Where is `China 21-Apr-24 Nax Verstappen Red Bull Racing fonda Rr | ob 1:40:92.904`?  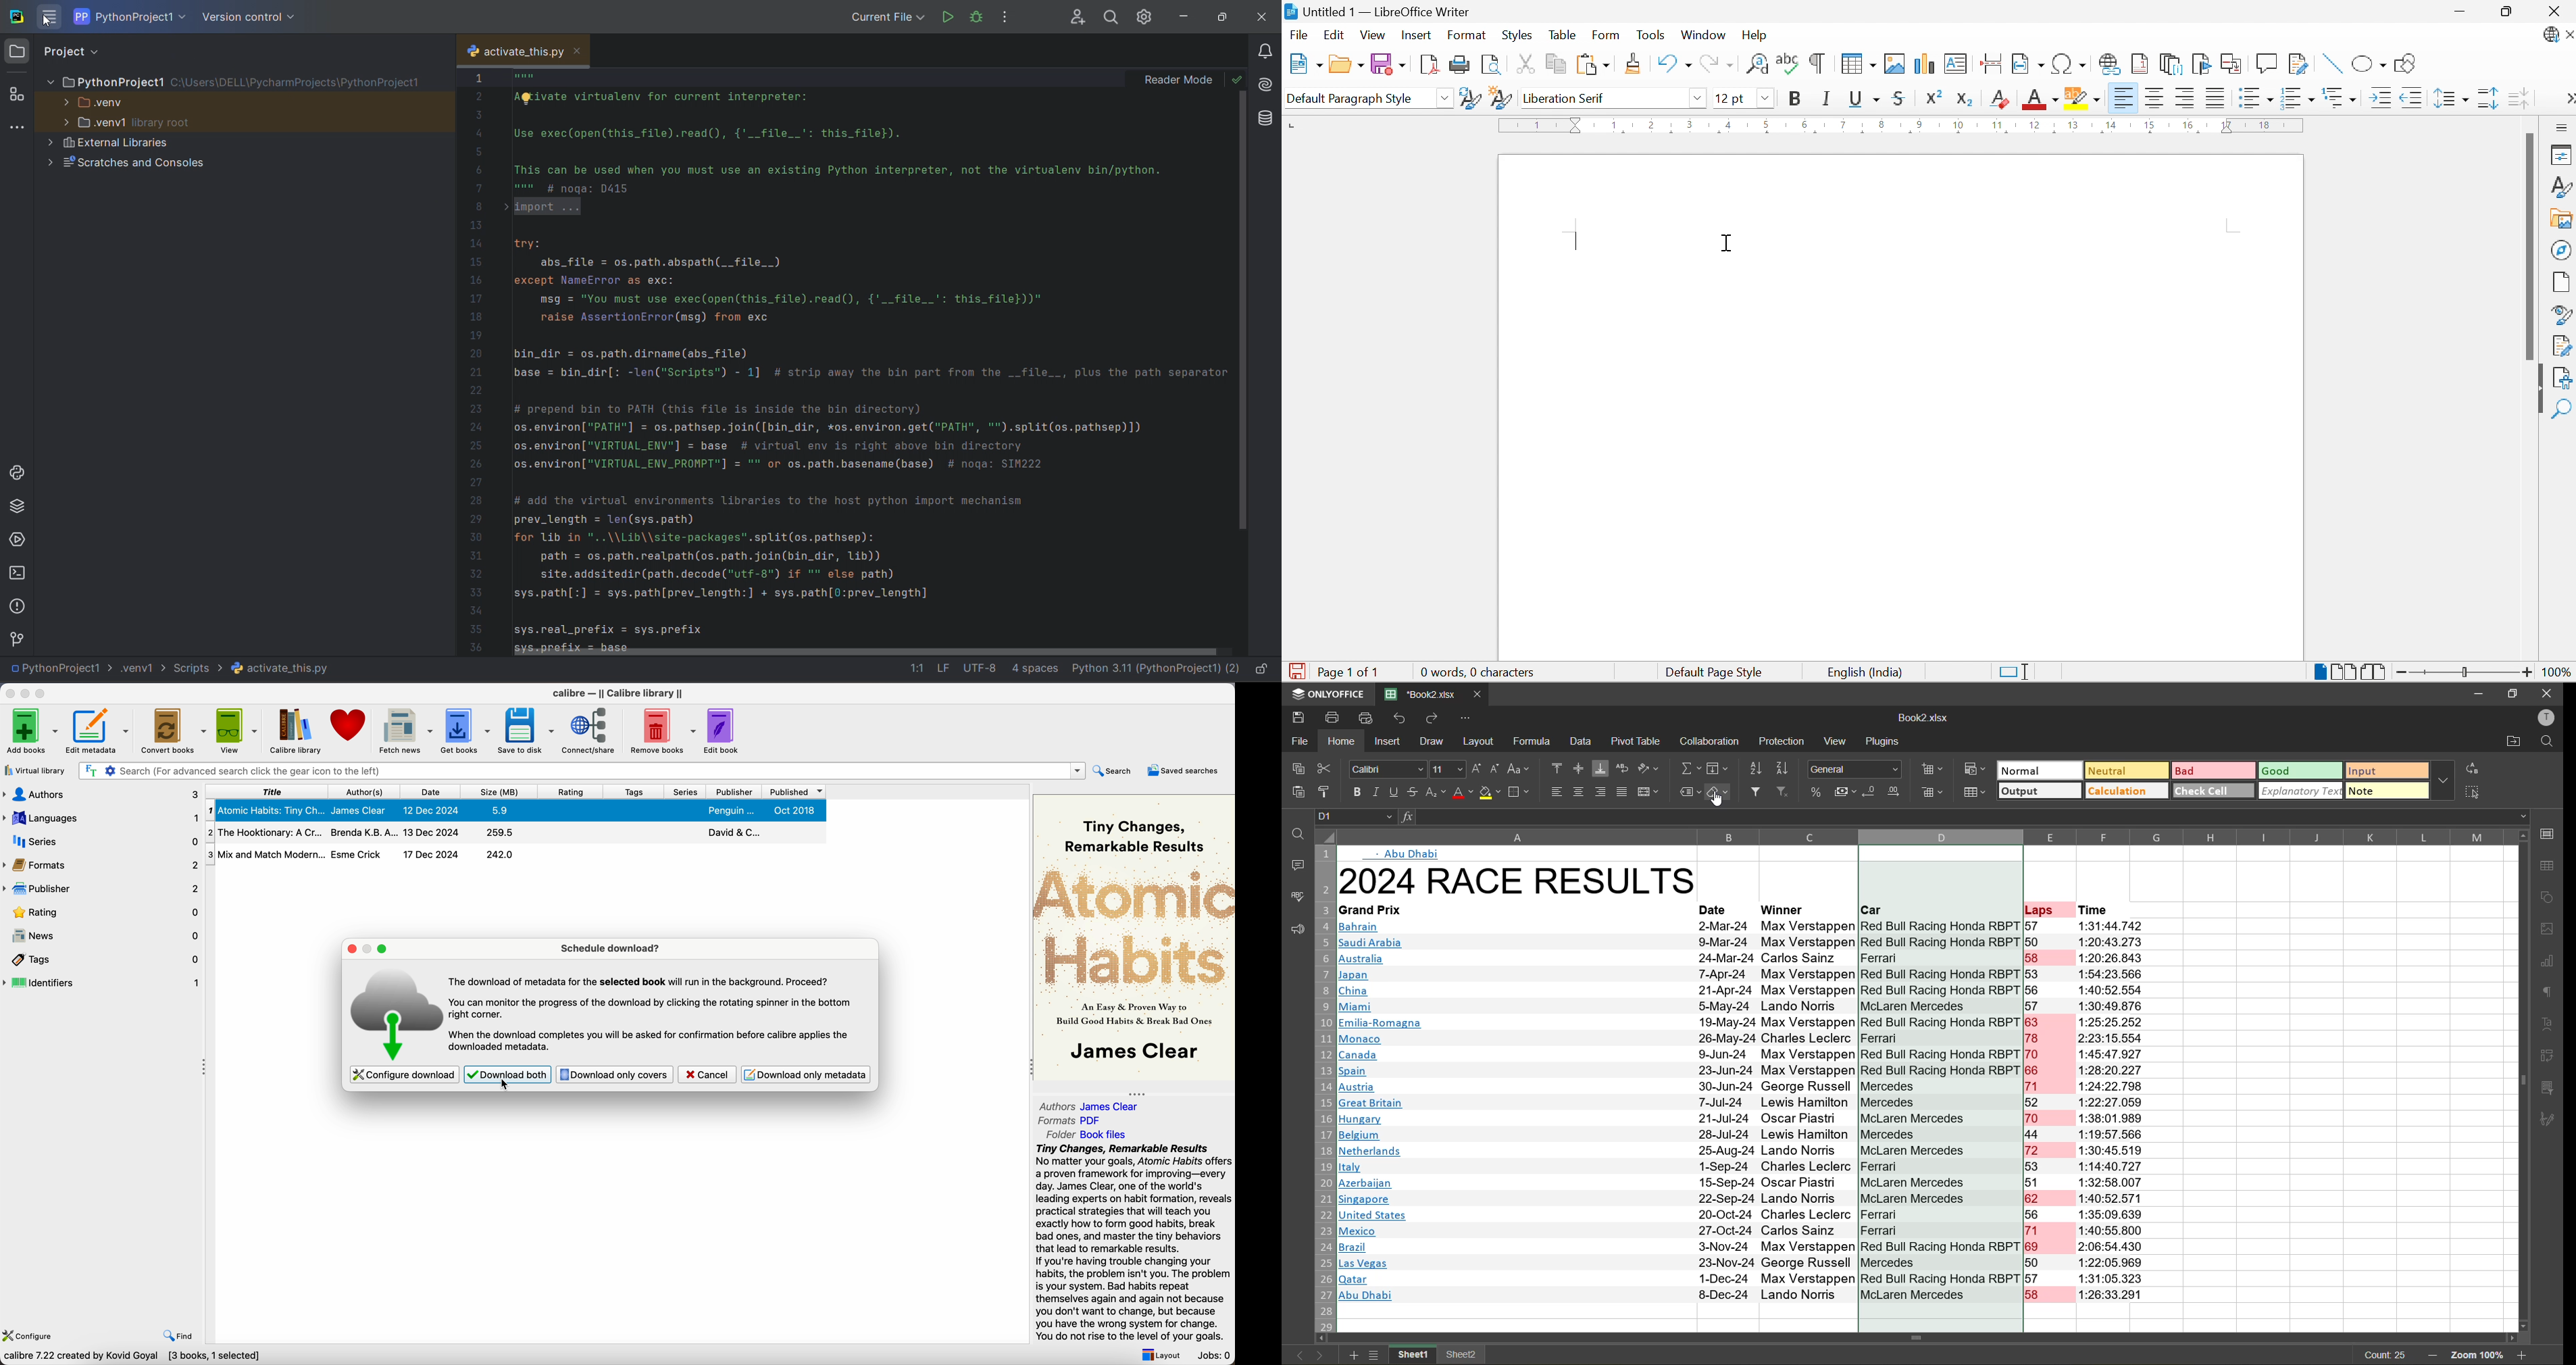
China 21-Apr-24 Nax Verstappen Red Bull Racing fonda Rr | ob 1:40:92.904 is located at coordinates (1744, 991).